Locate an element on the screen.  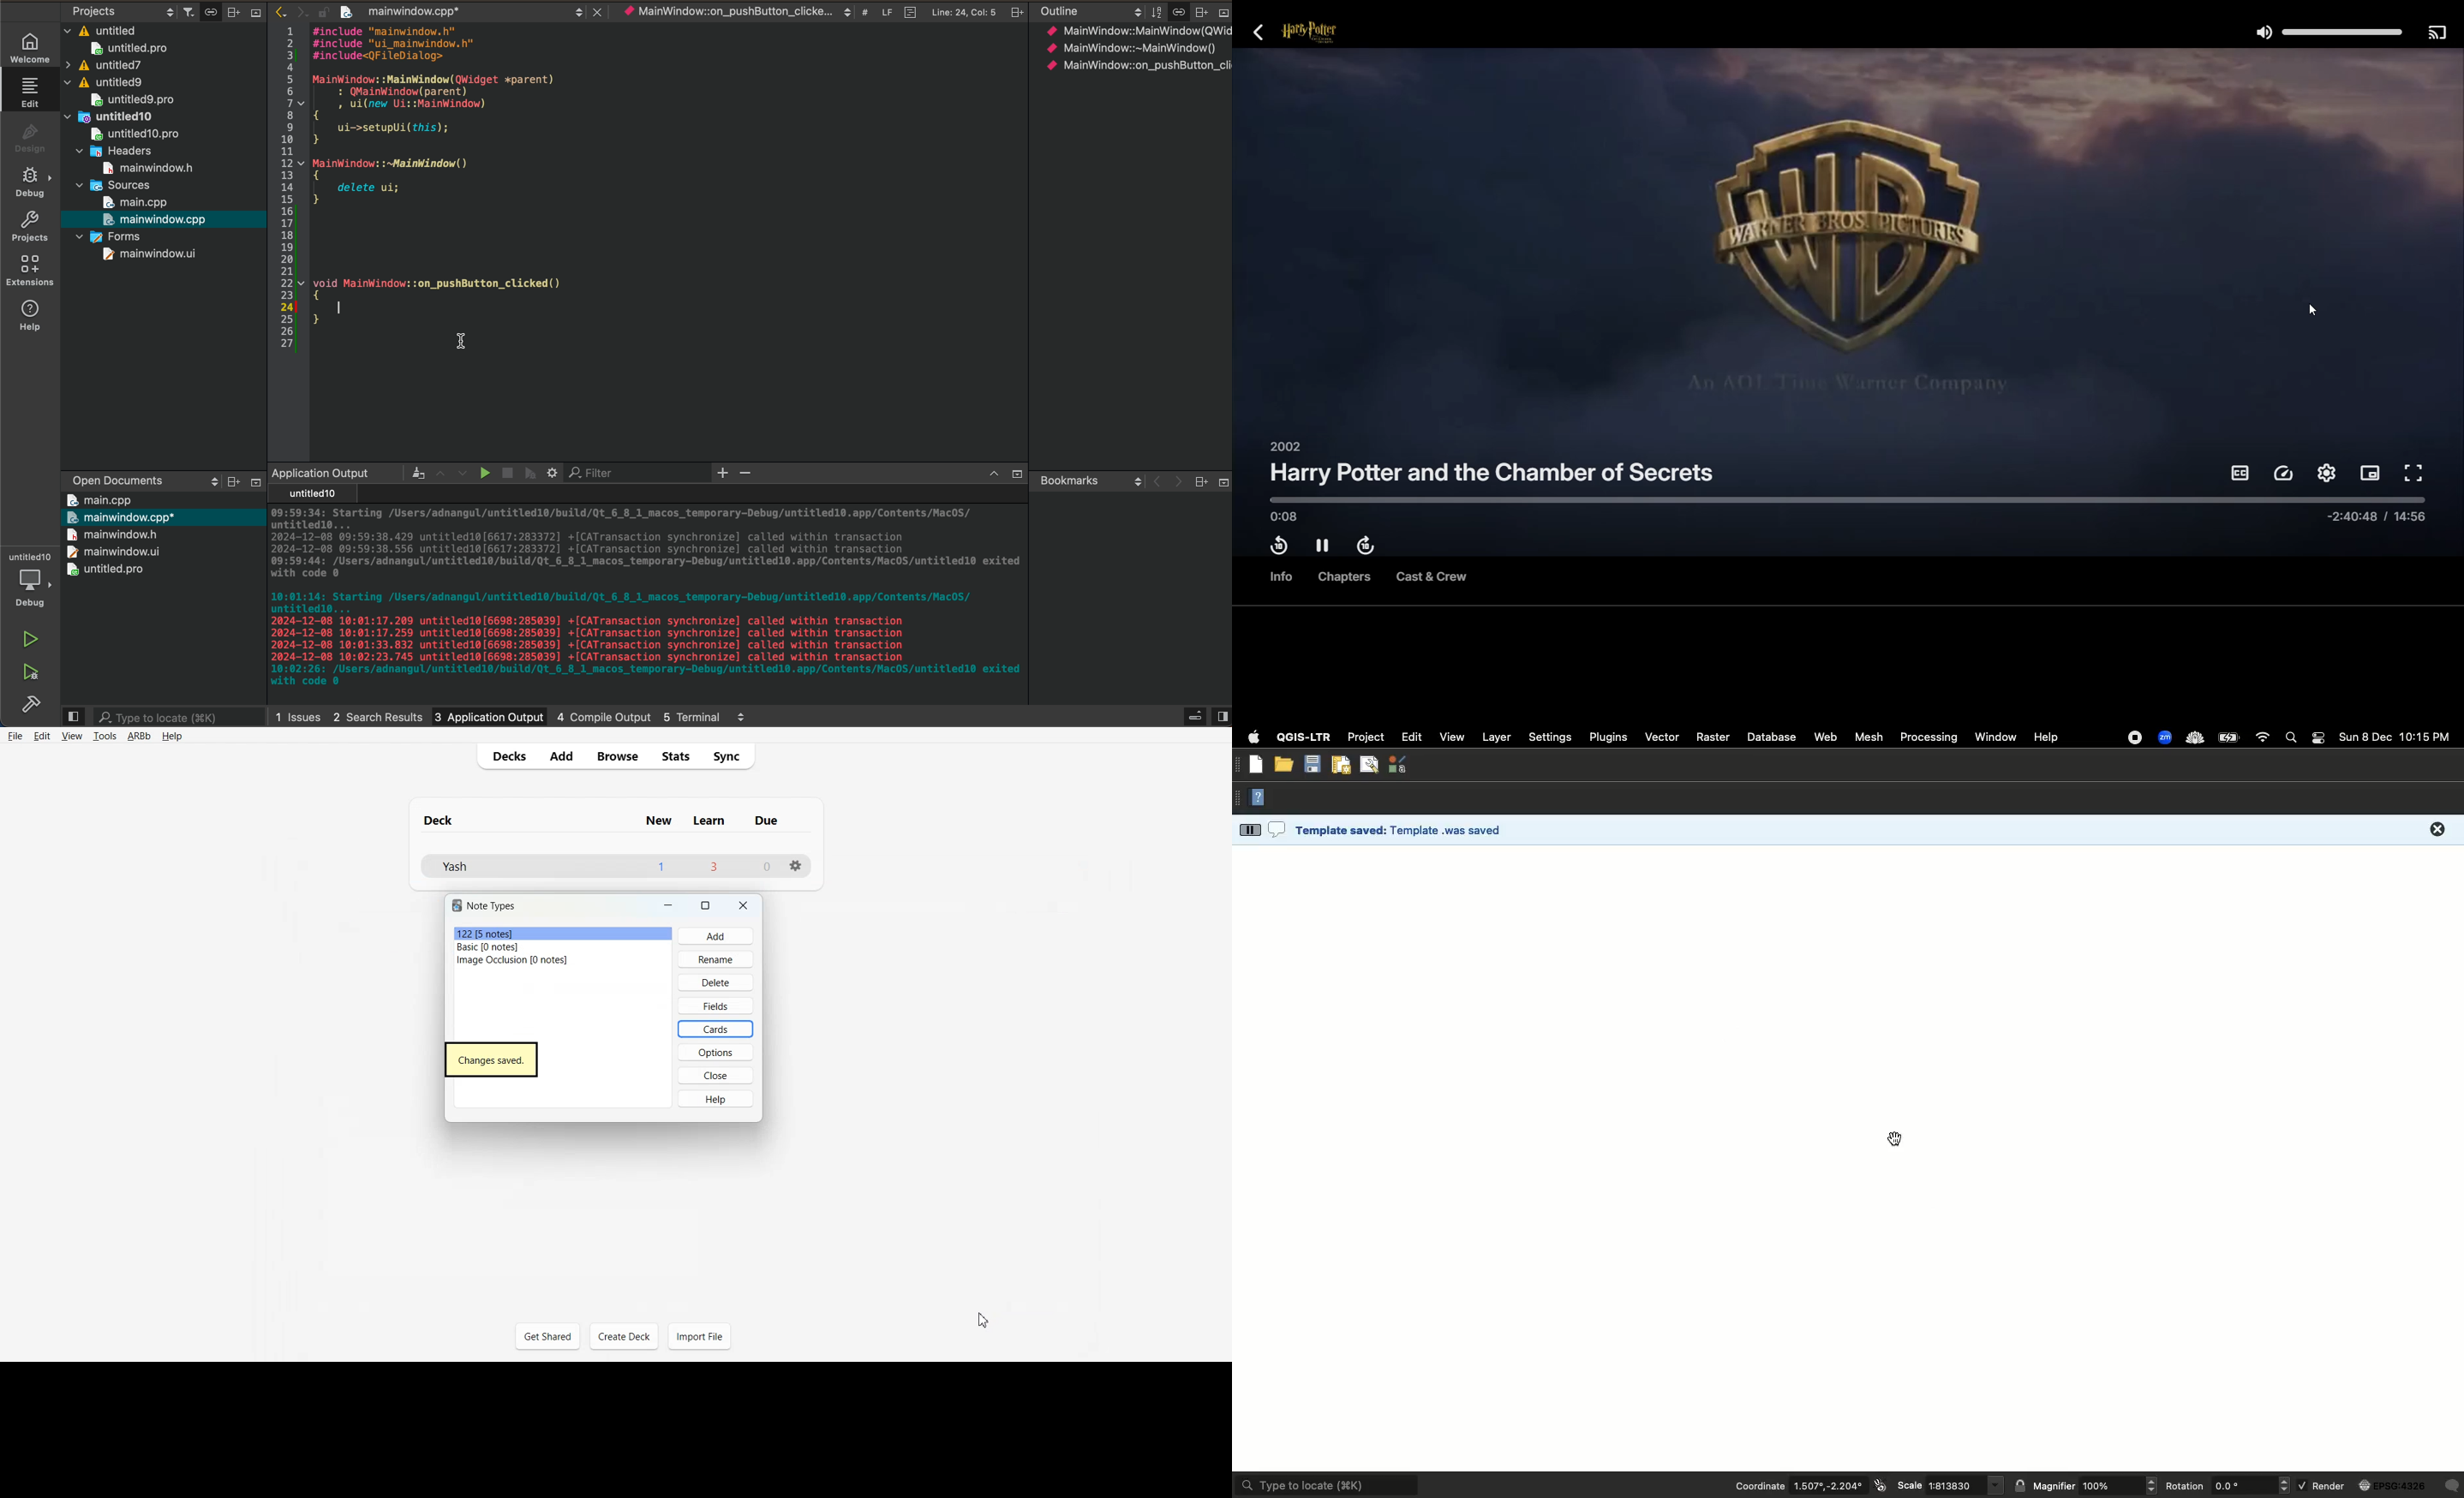
» mainwindow. ui is located at coordinates (110, 551).